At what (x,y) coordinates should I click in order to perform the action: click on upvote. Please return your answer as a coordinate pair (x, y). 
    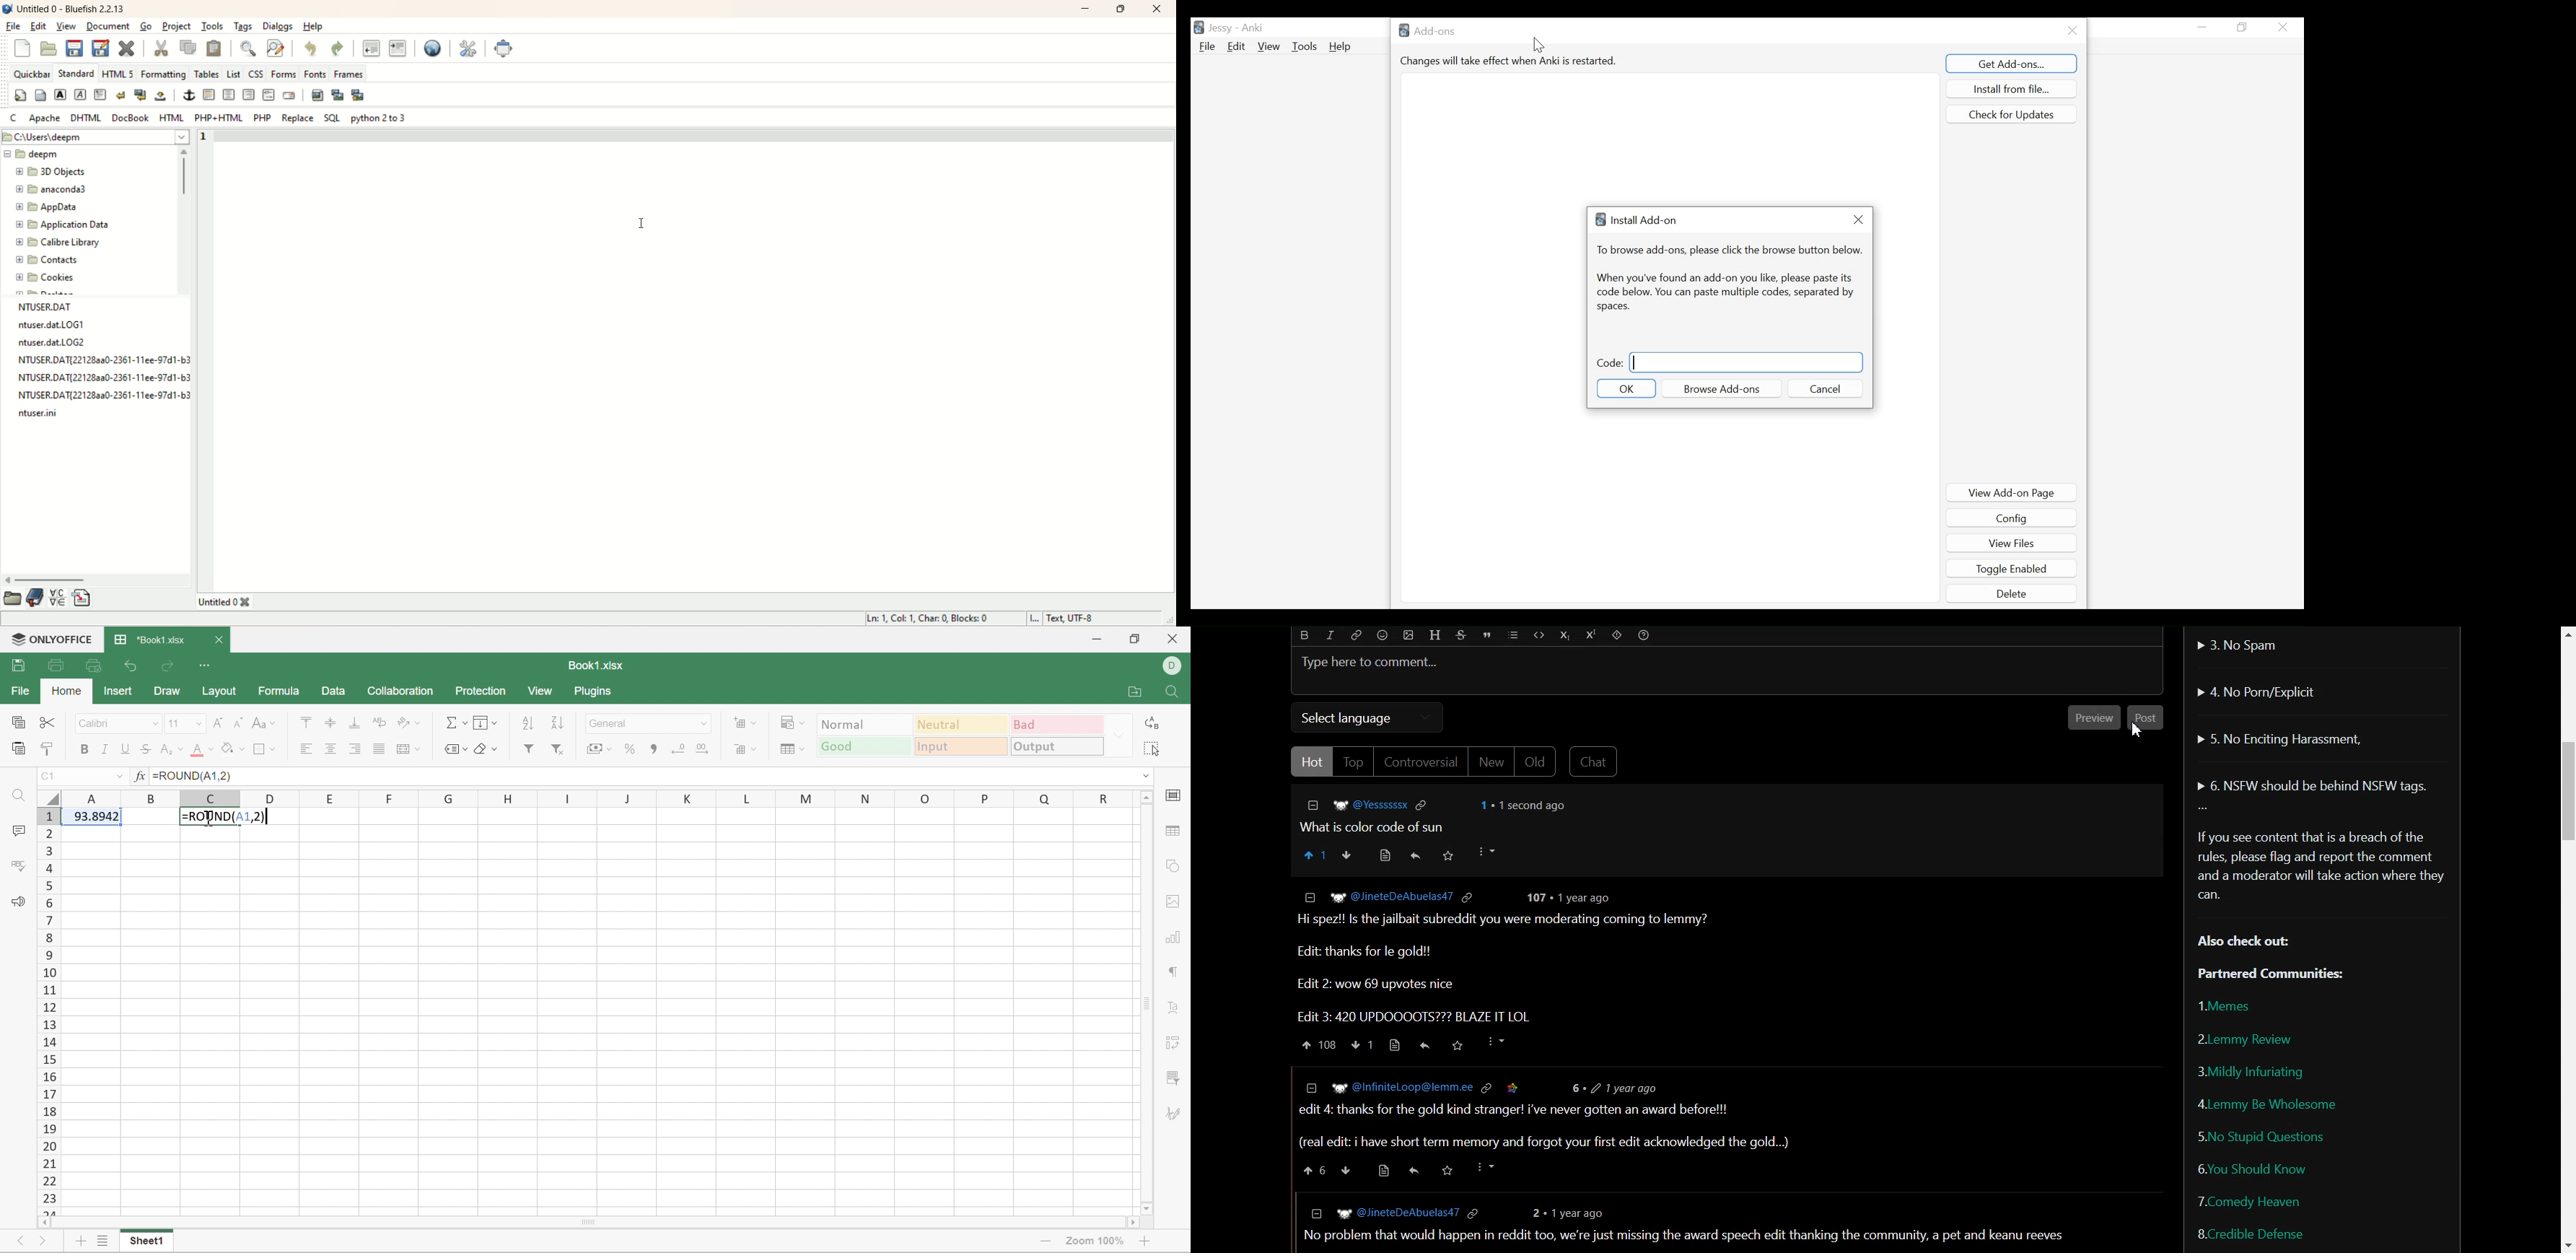
    Looking at the image, I should click on (1320, 1044).